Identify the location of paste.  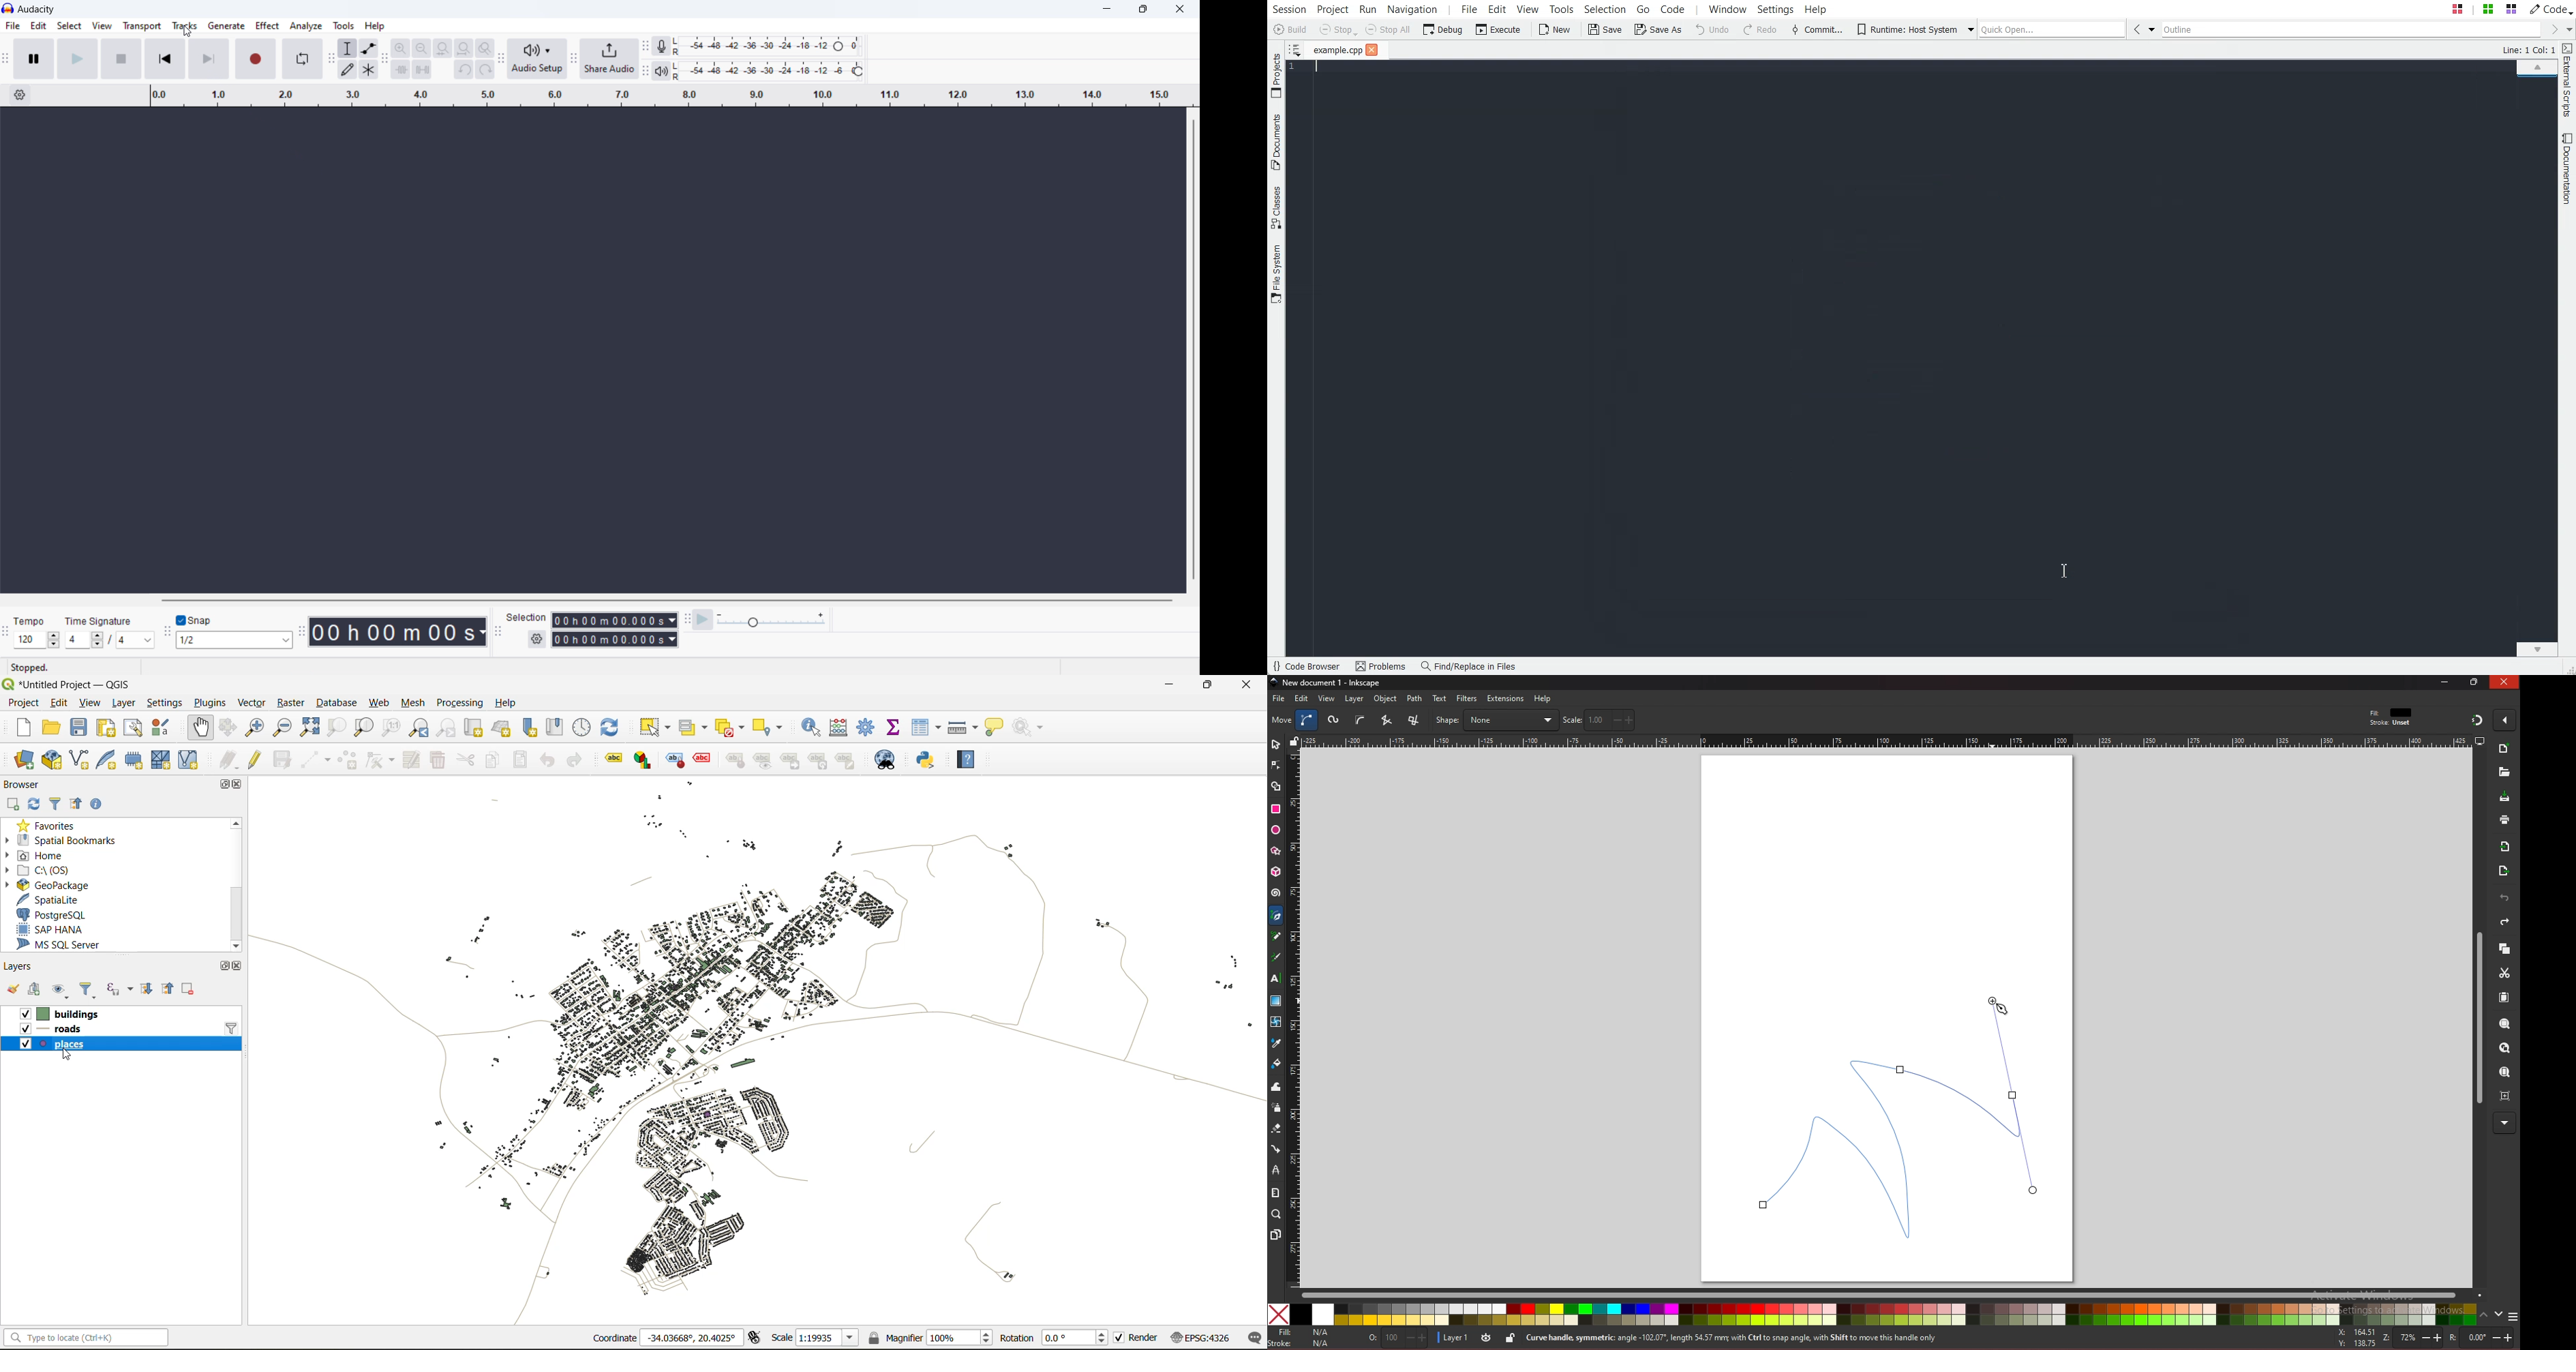
(2504, 998).